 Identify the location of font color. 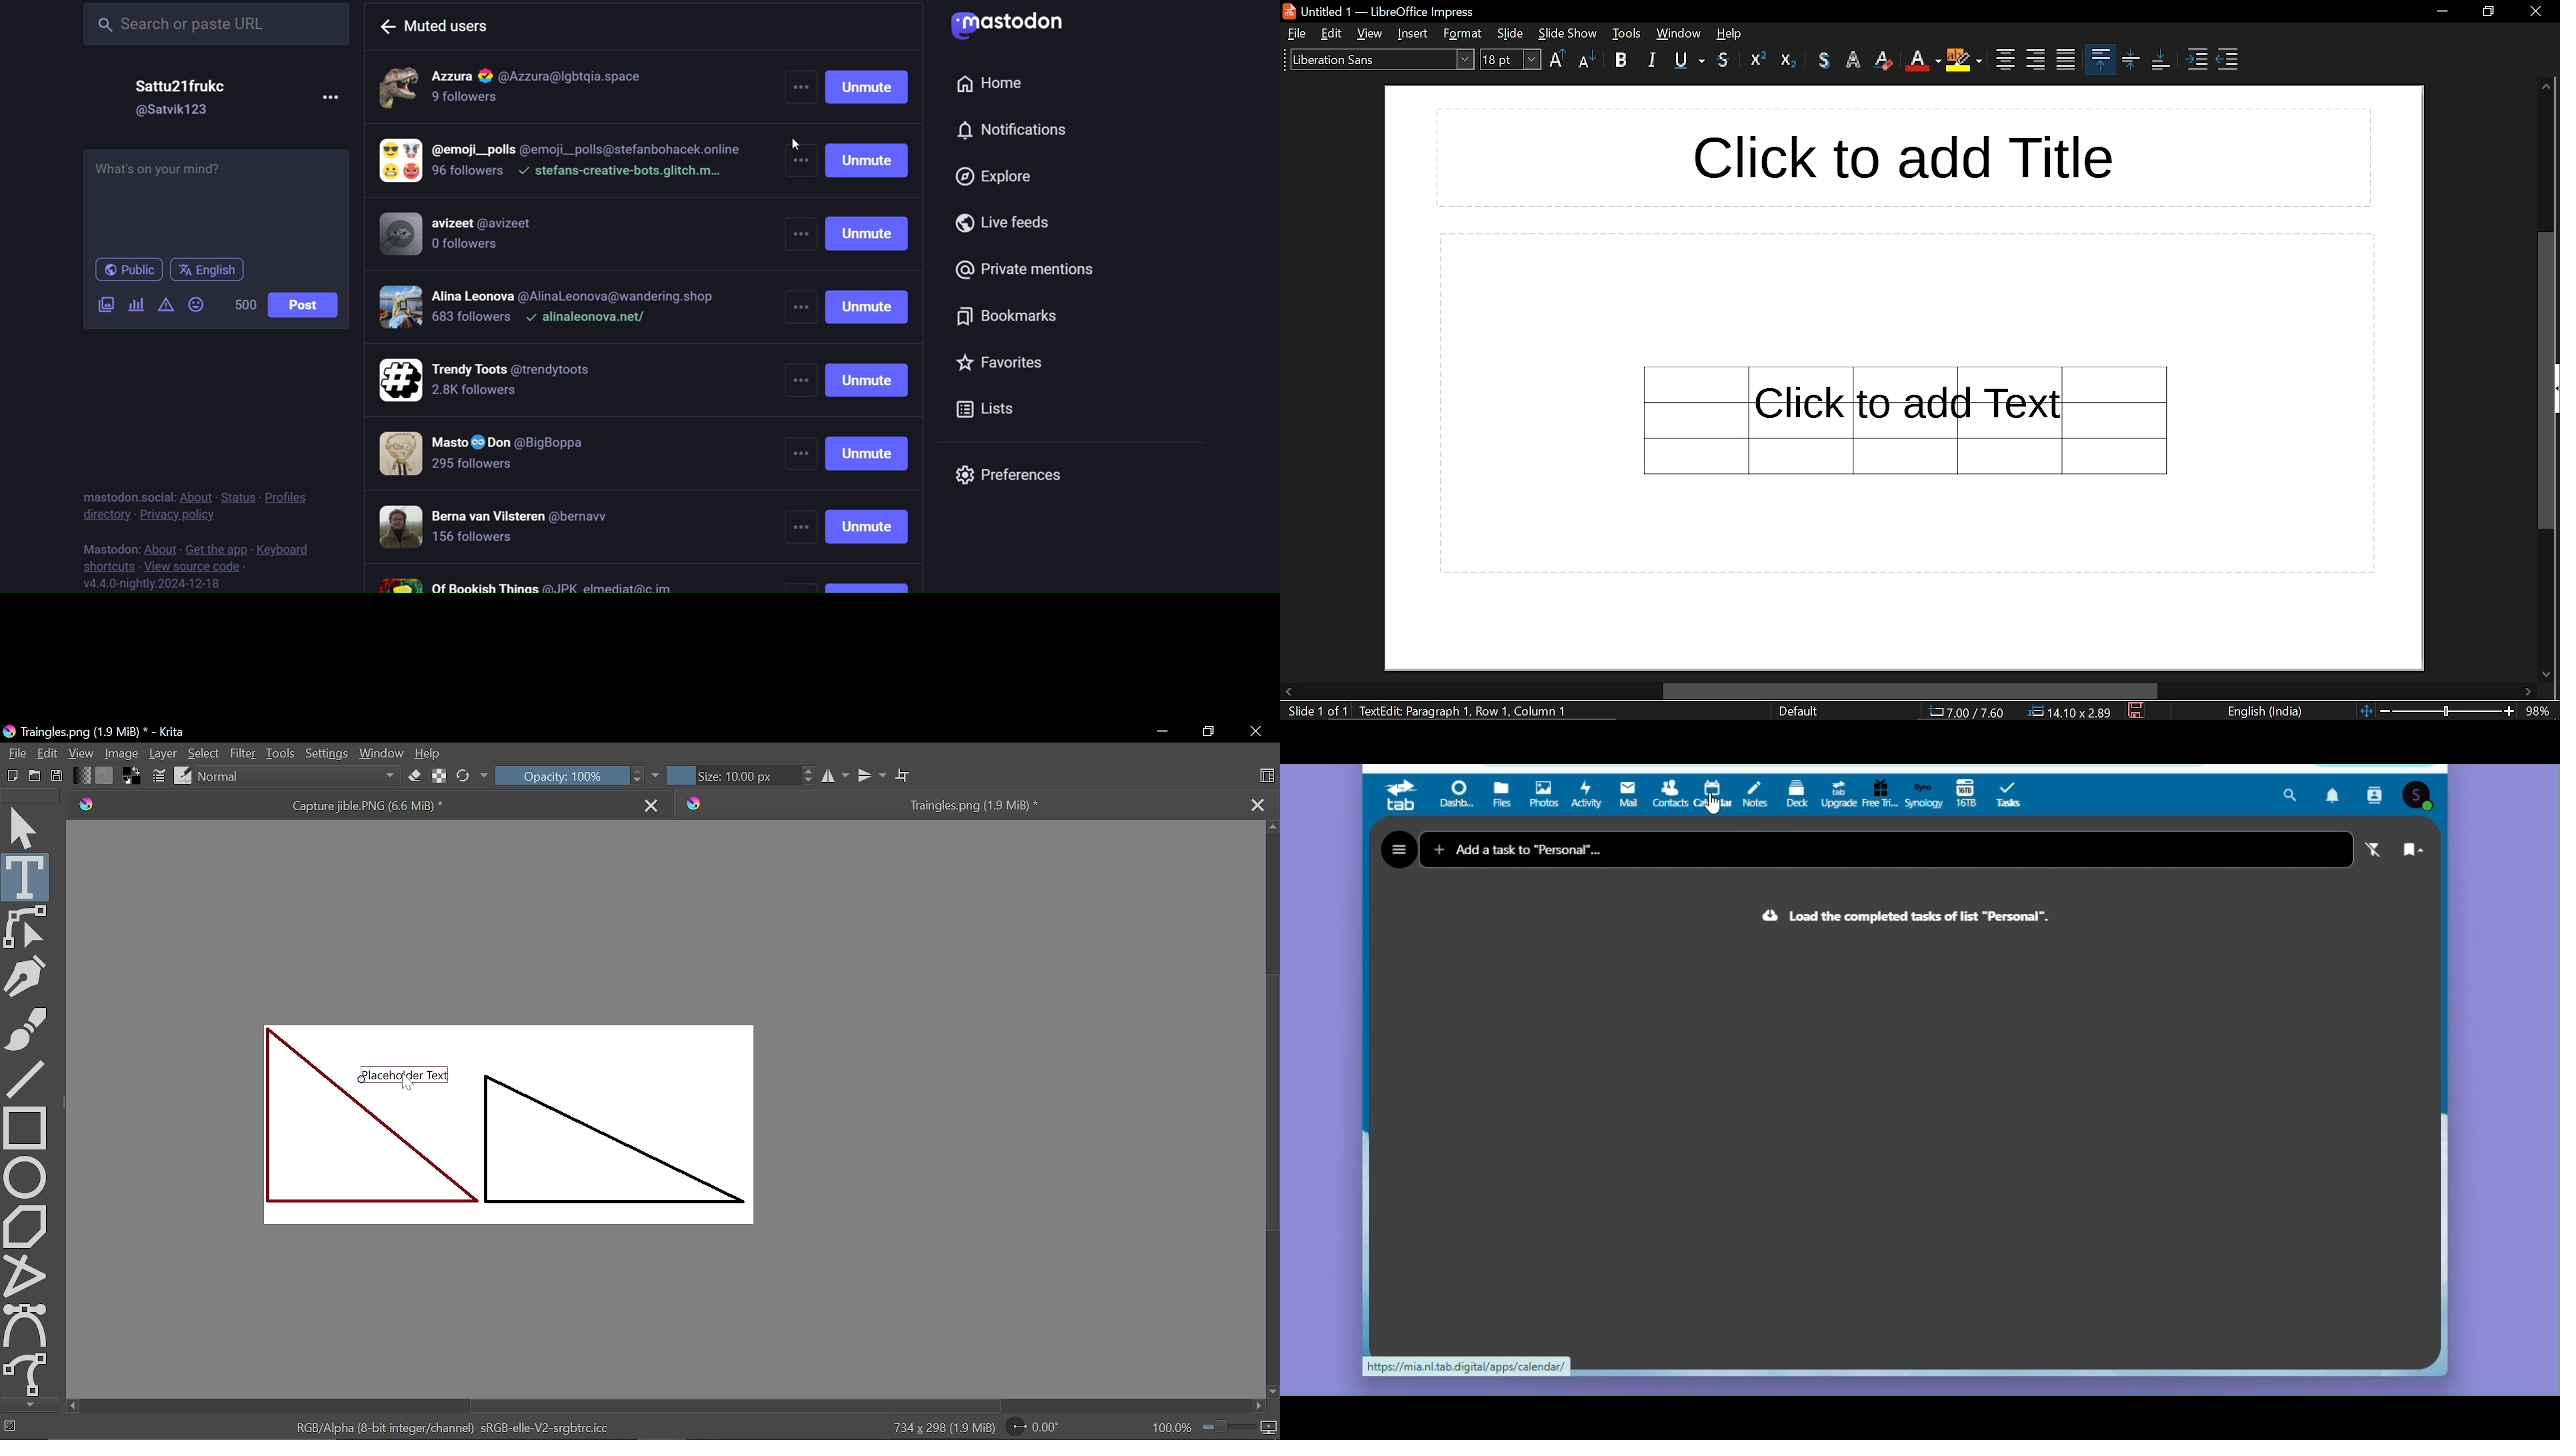
(1922, 61).